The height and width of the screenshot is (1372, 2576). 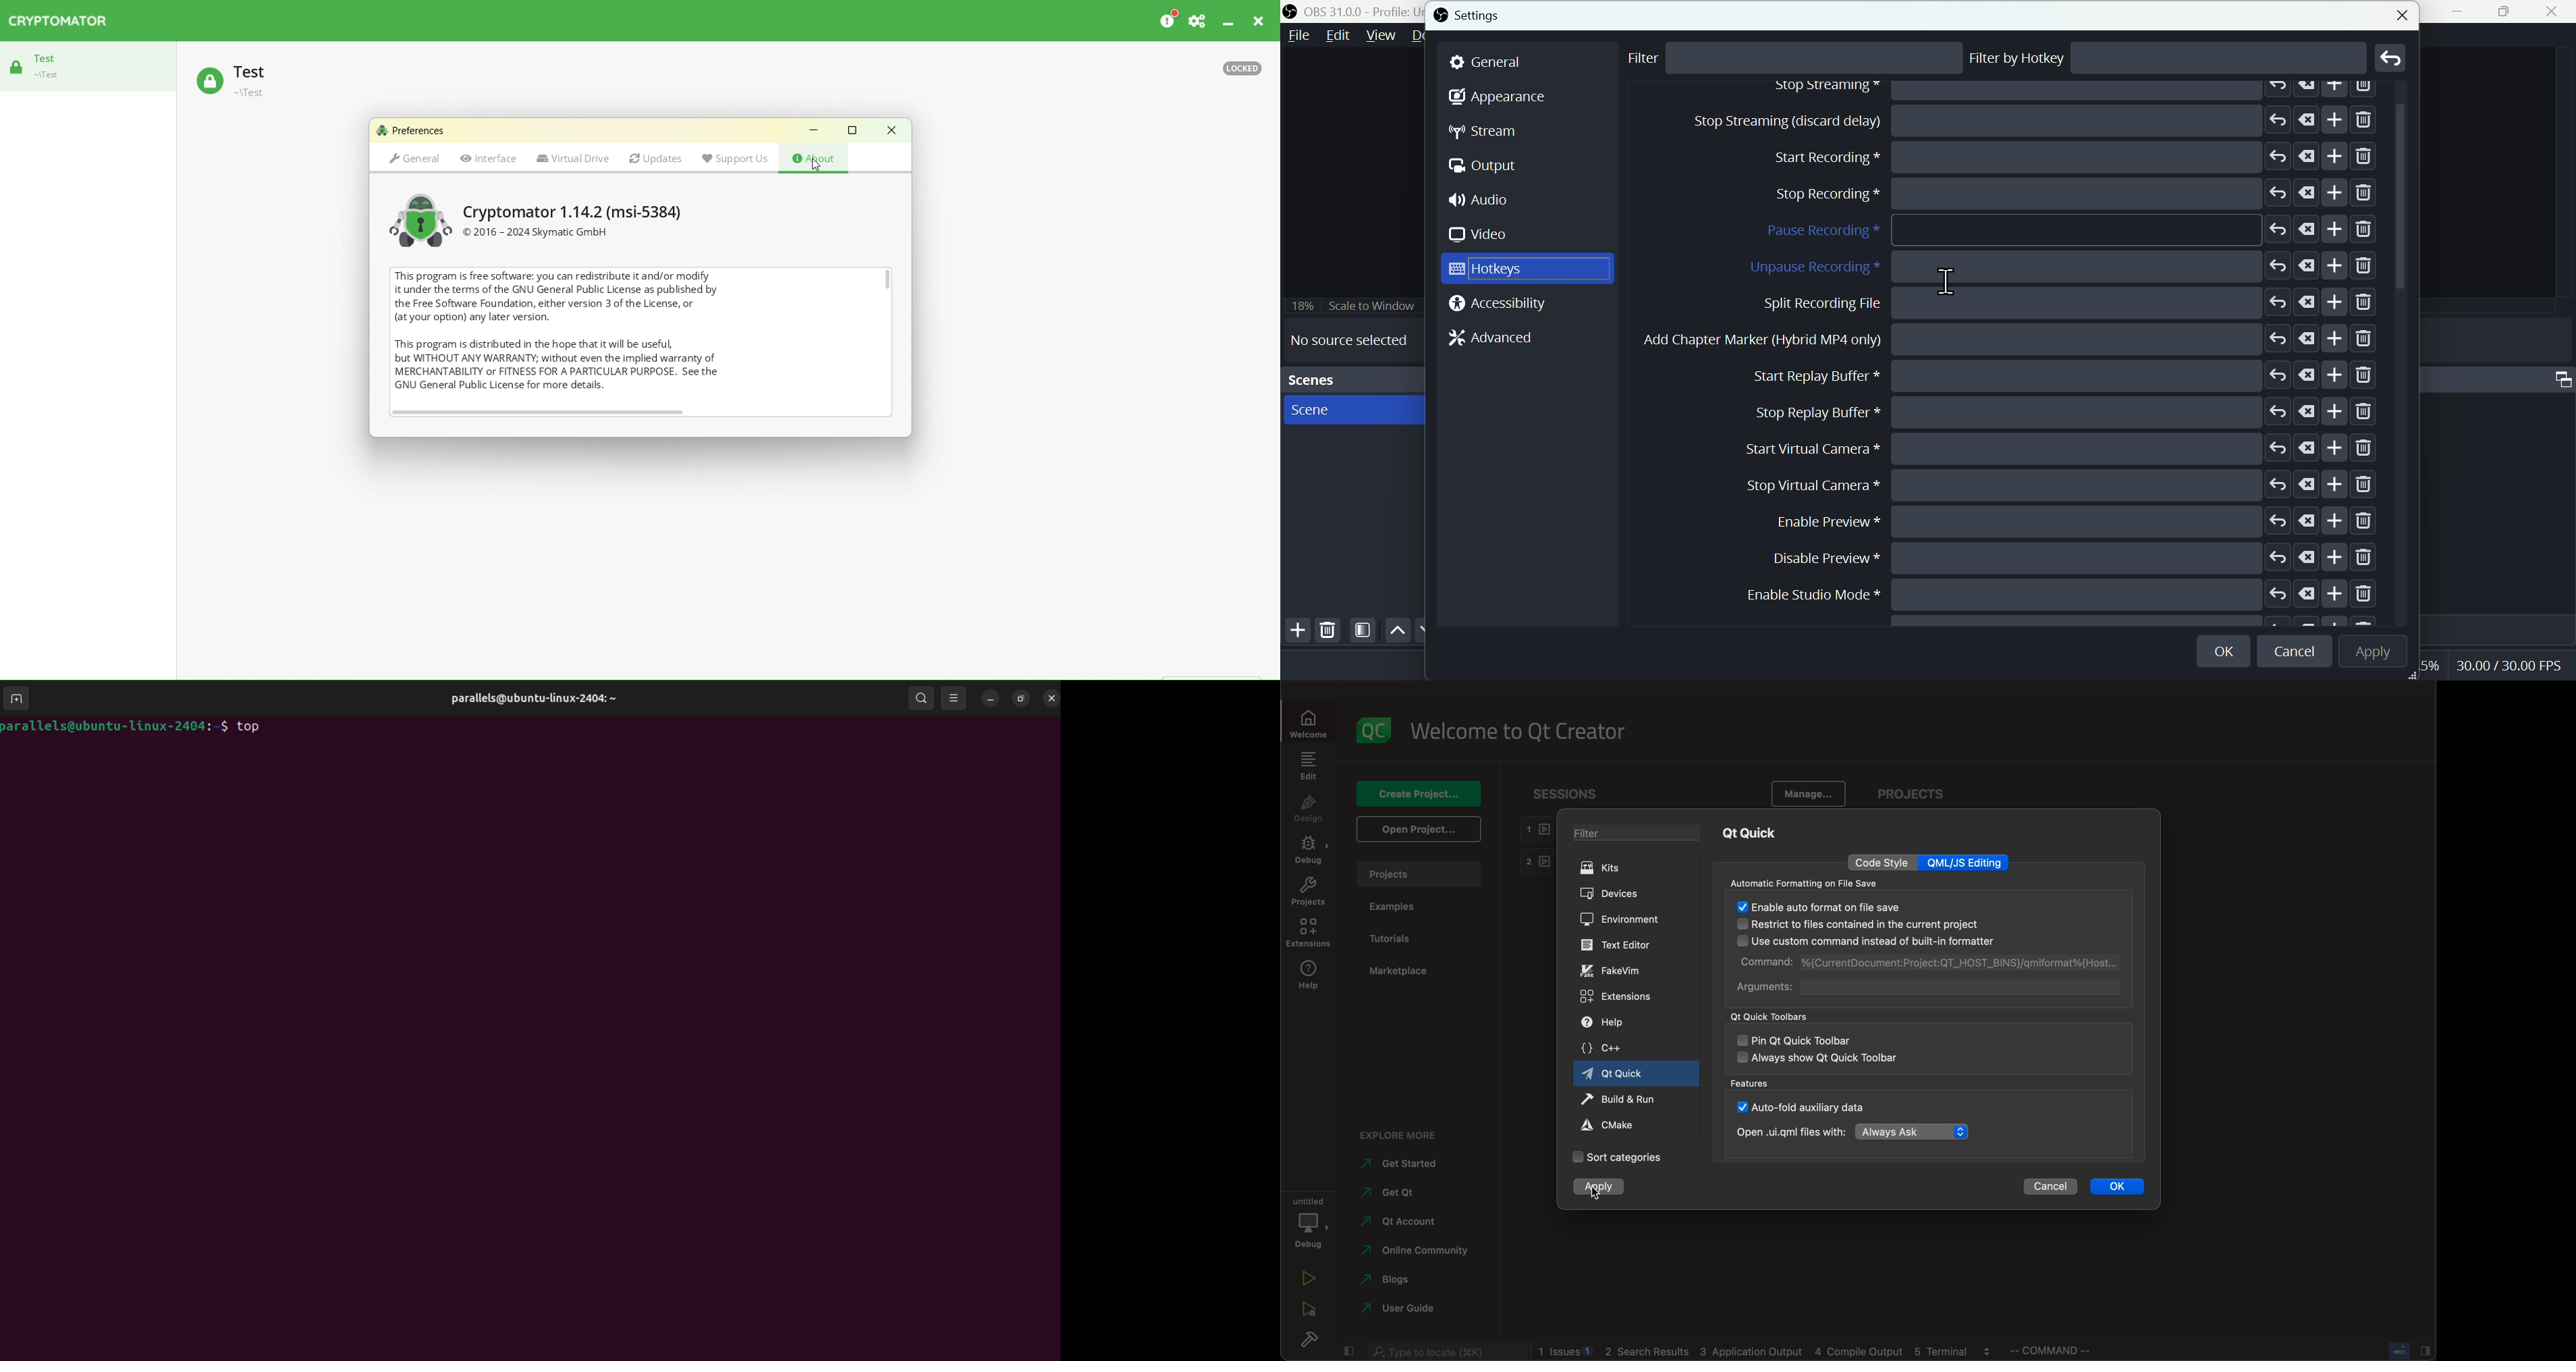 What do you see at coordinates (1494, 132) in the screenshot?
I see `Stream` at bounding box center [1494, 132].